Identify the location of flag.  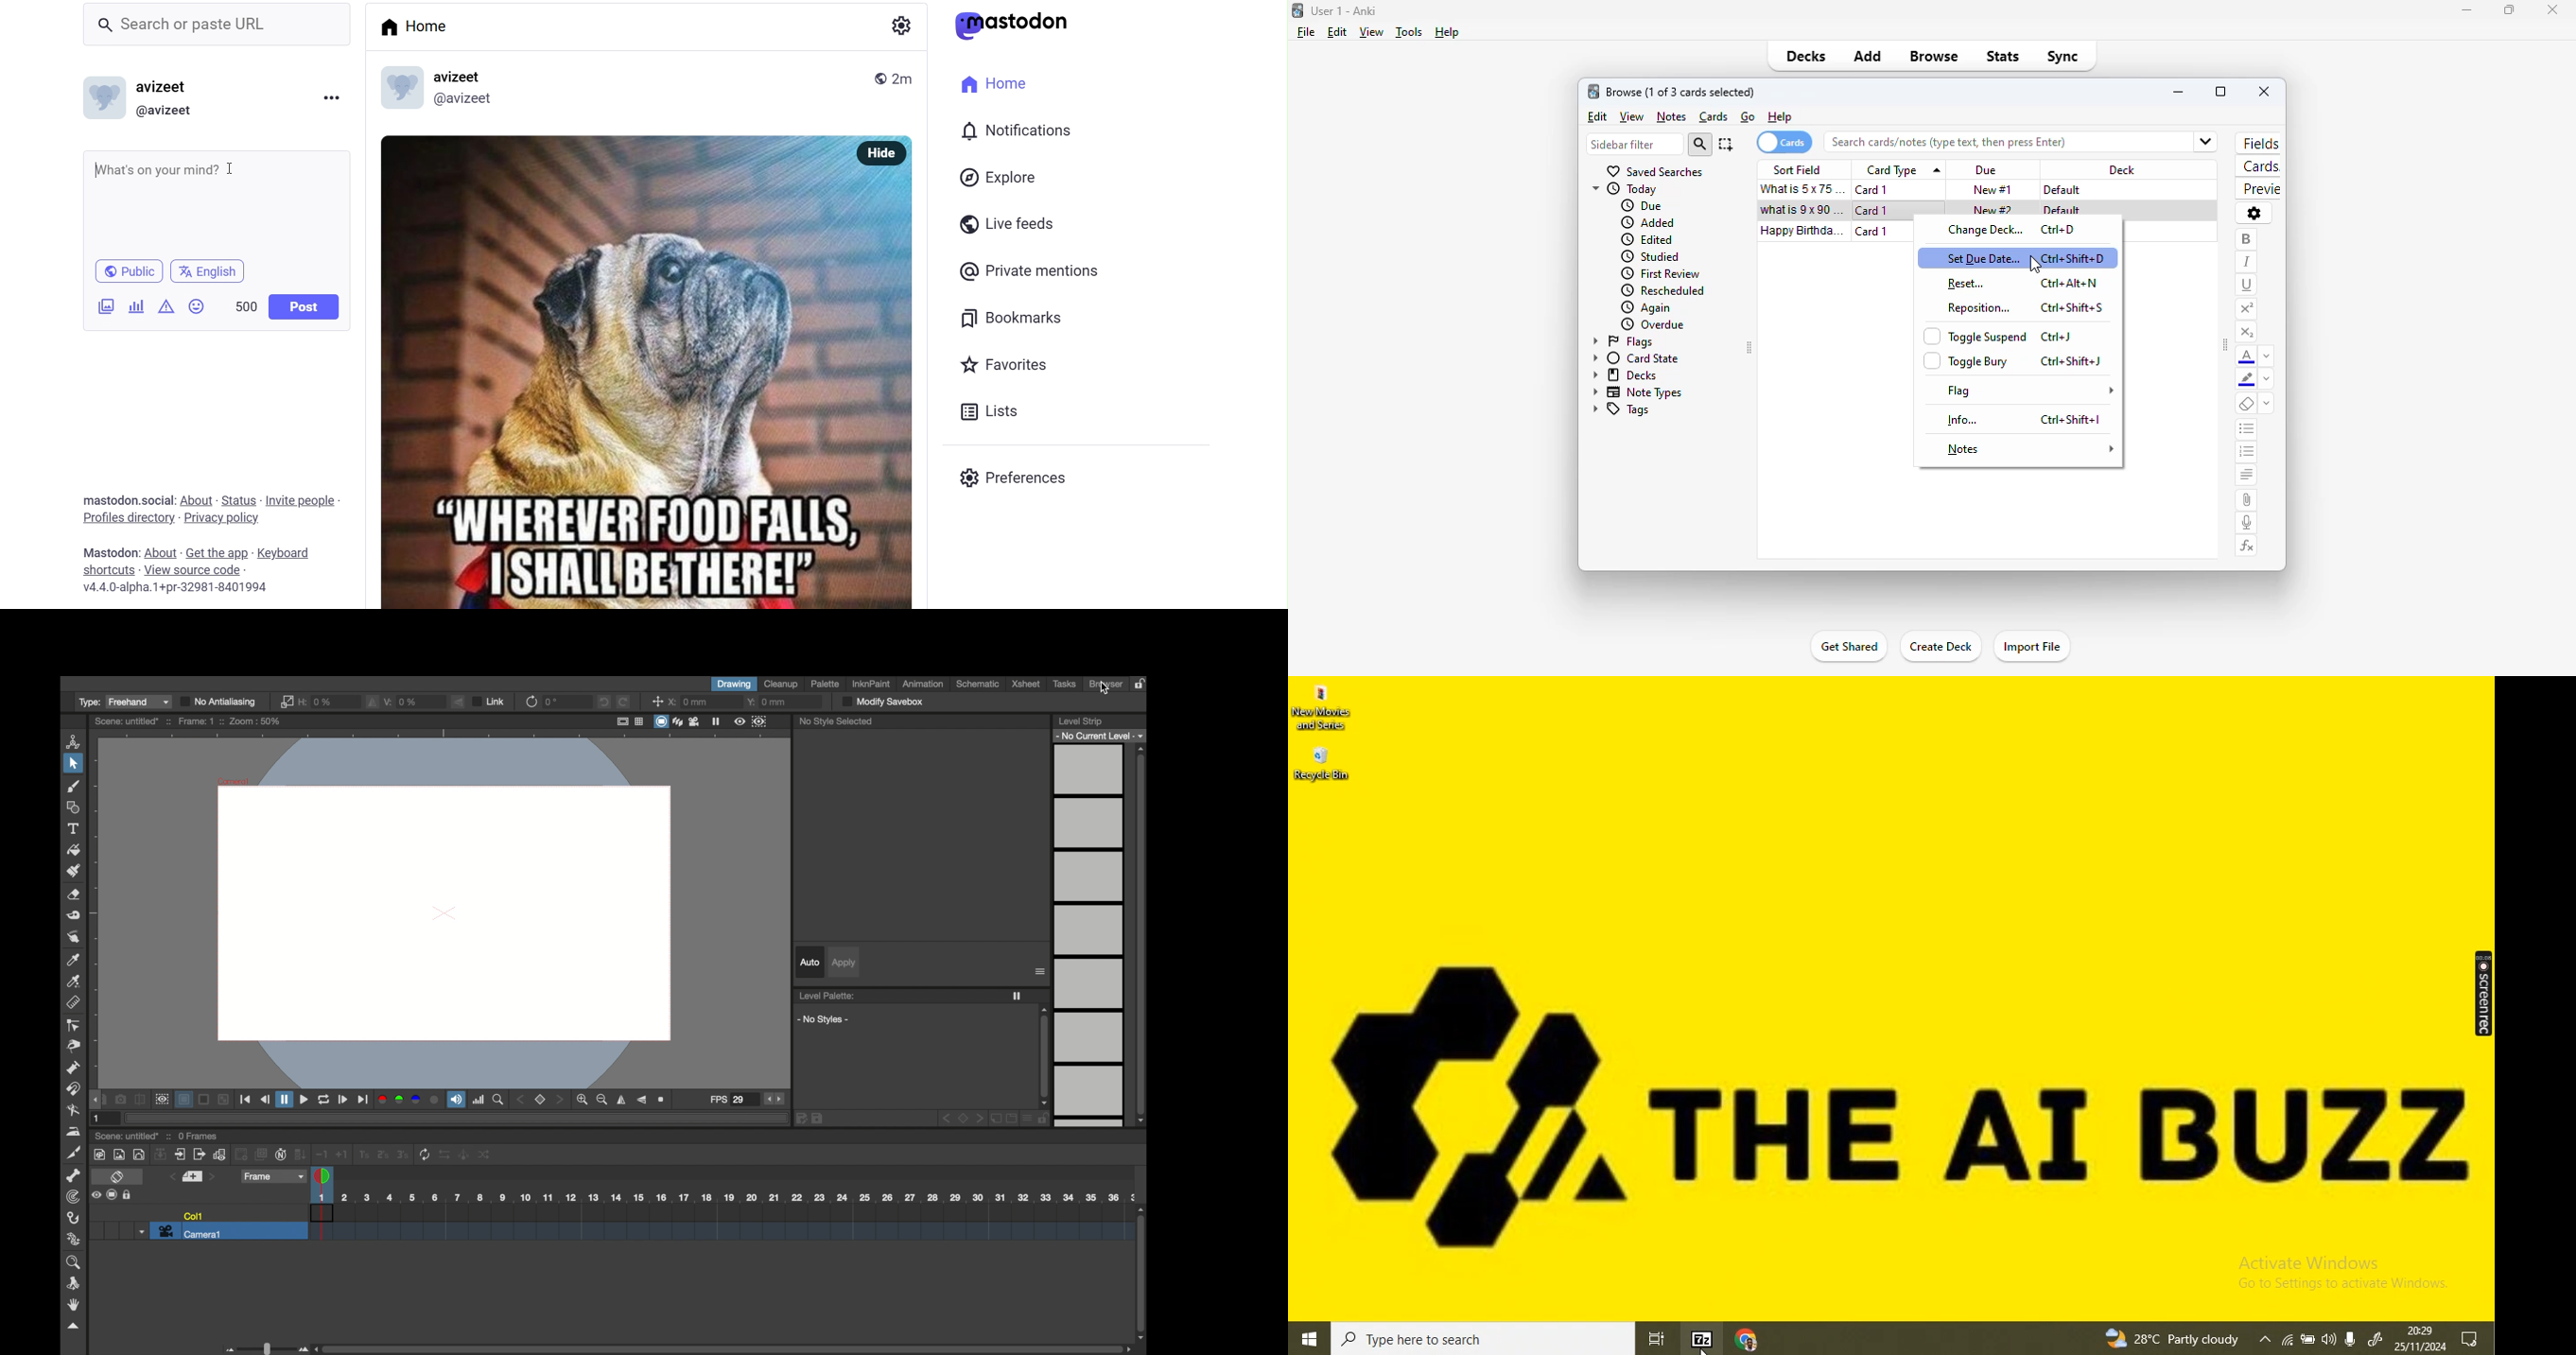
(2027, 391).